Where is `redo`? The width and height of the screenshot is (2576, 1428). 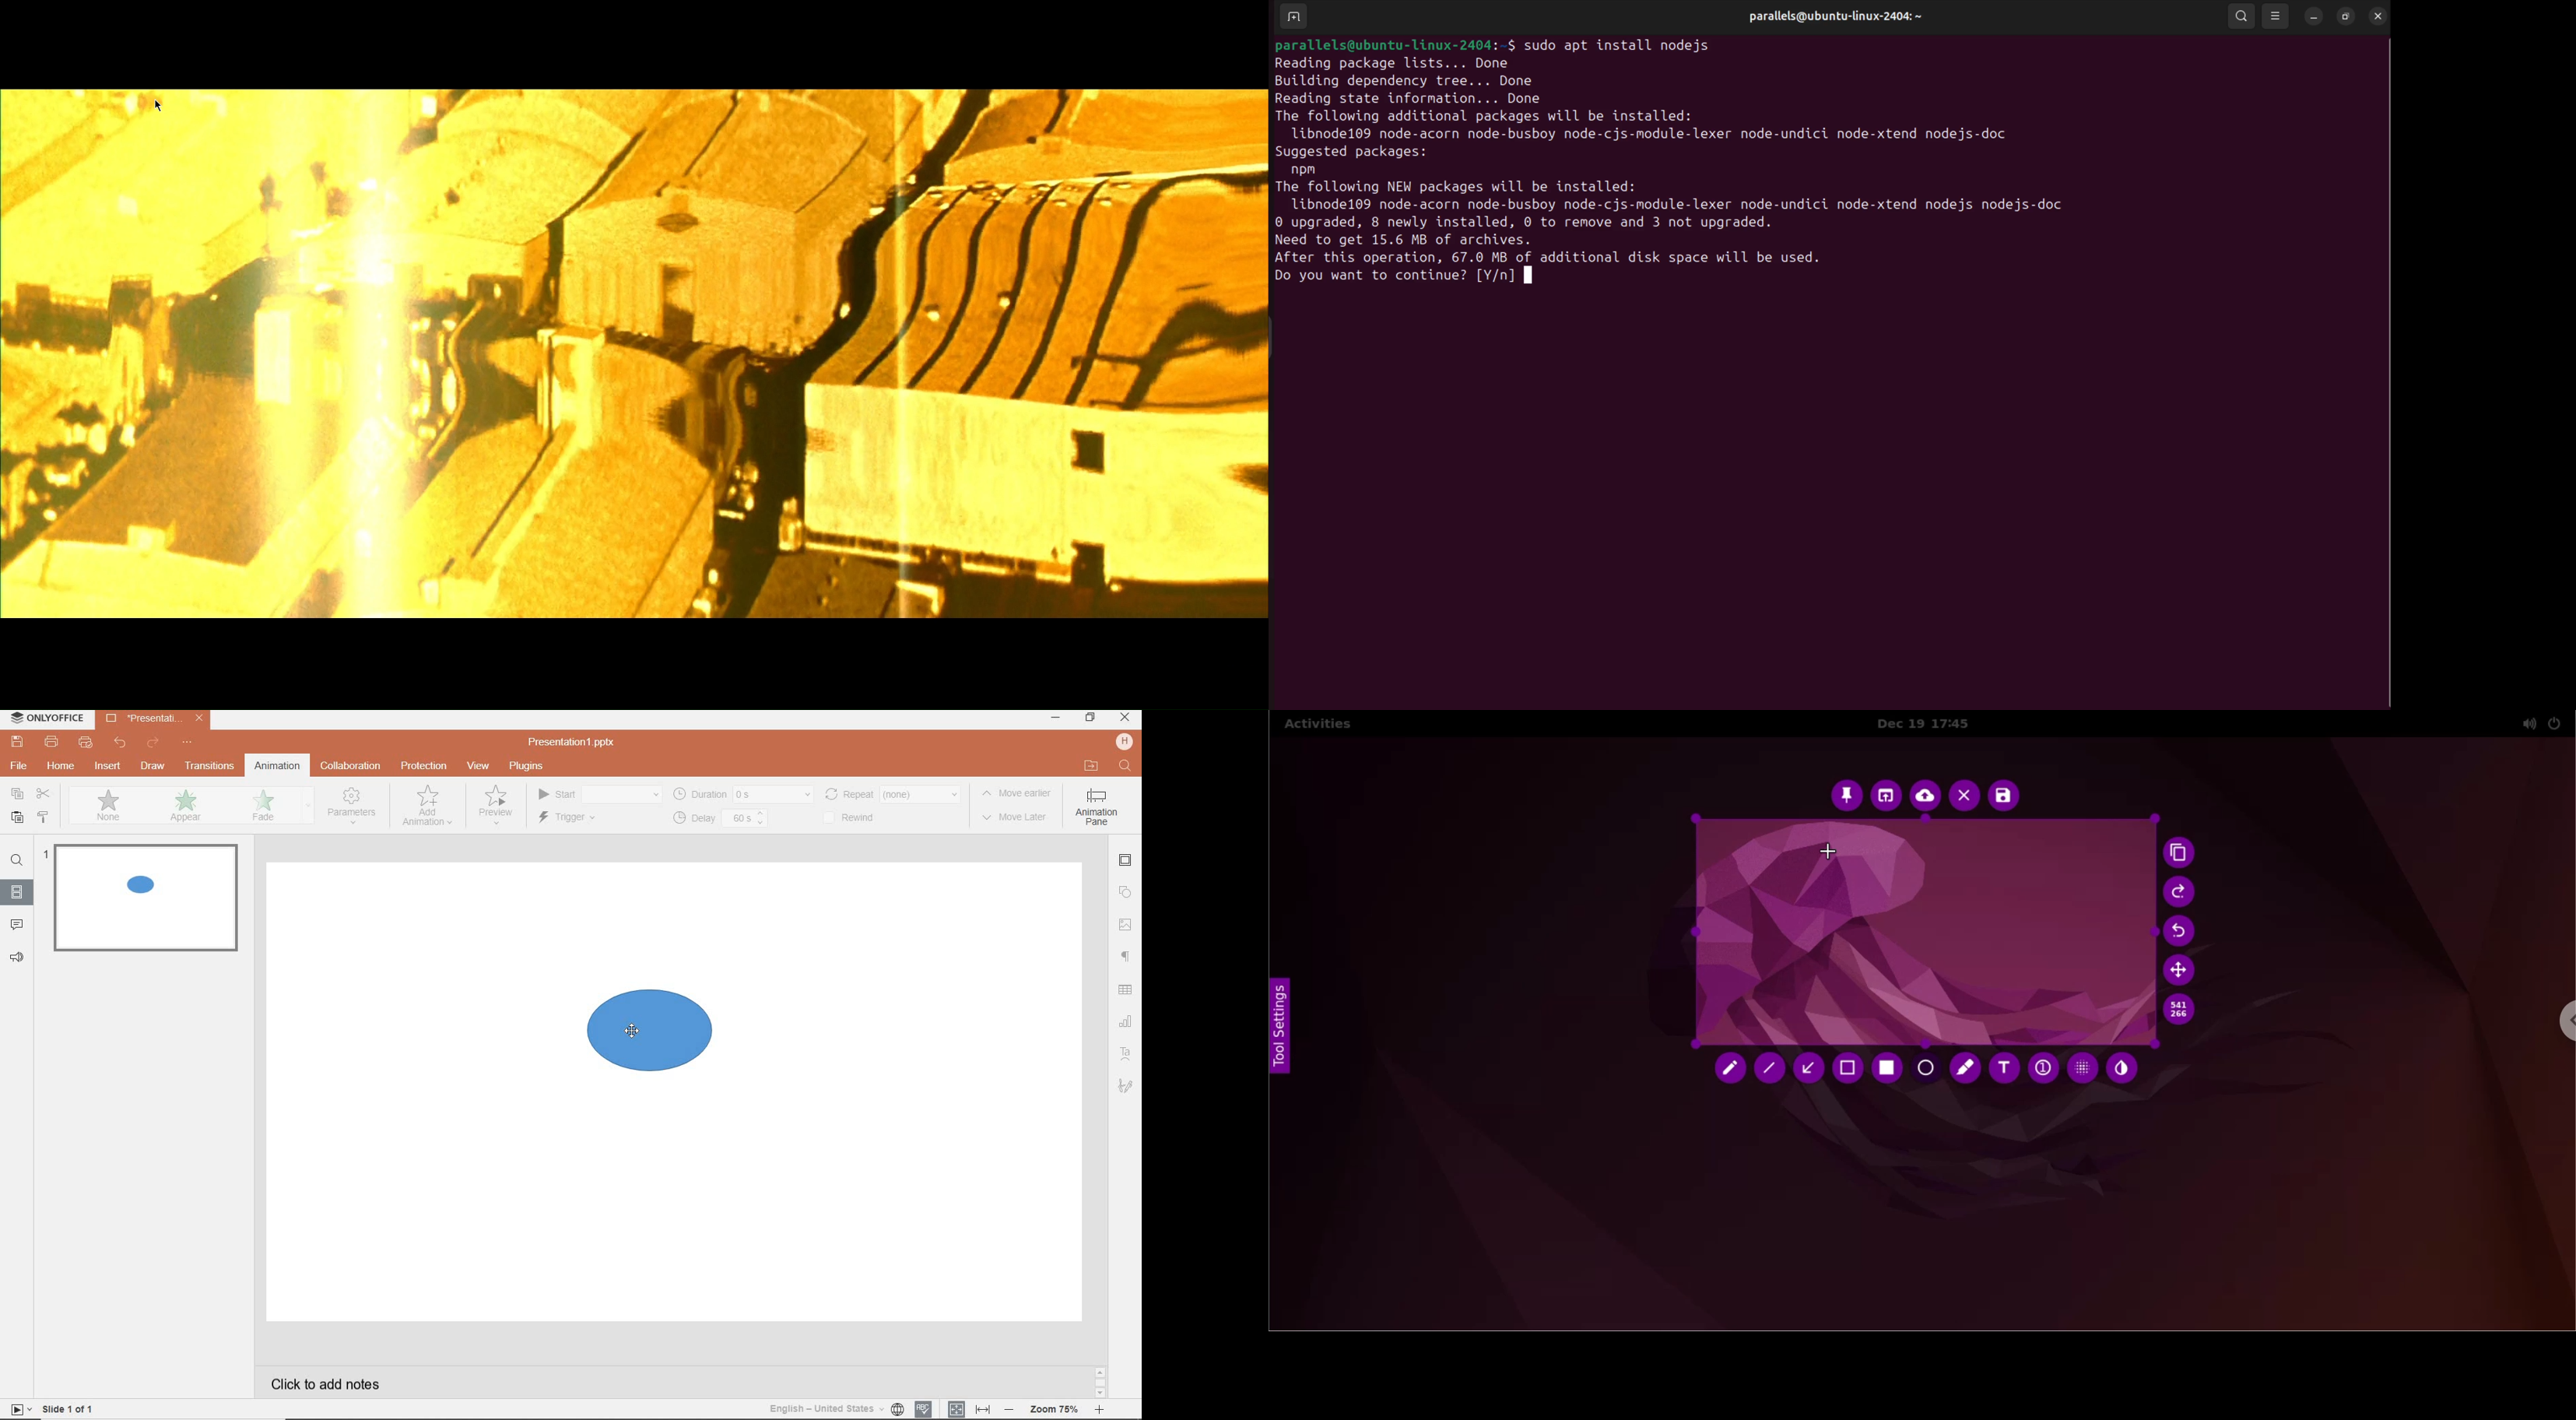 redo is located at coordinates (2180, 893).